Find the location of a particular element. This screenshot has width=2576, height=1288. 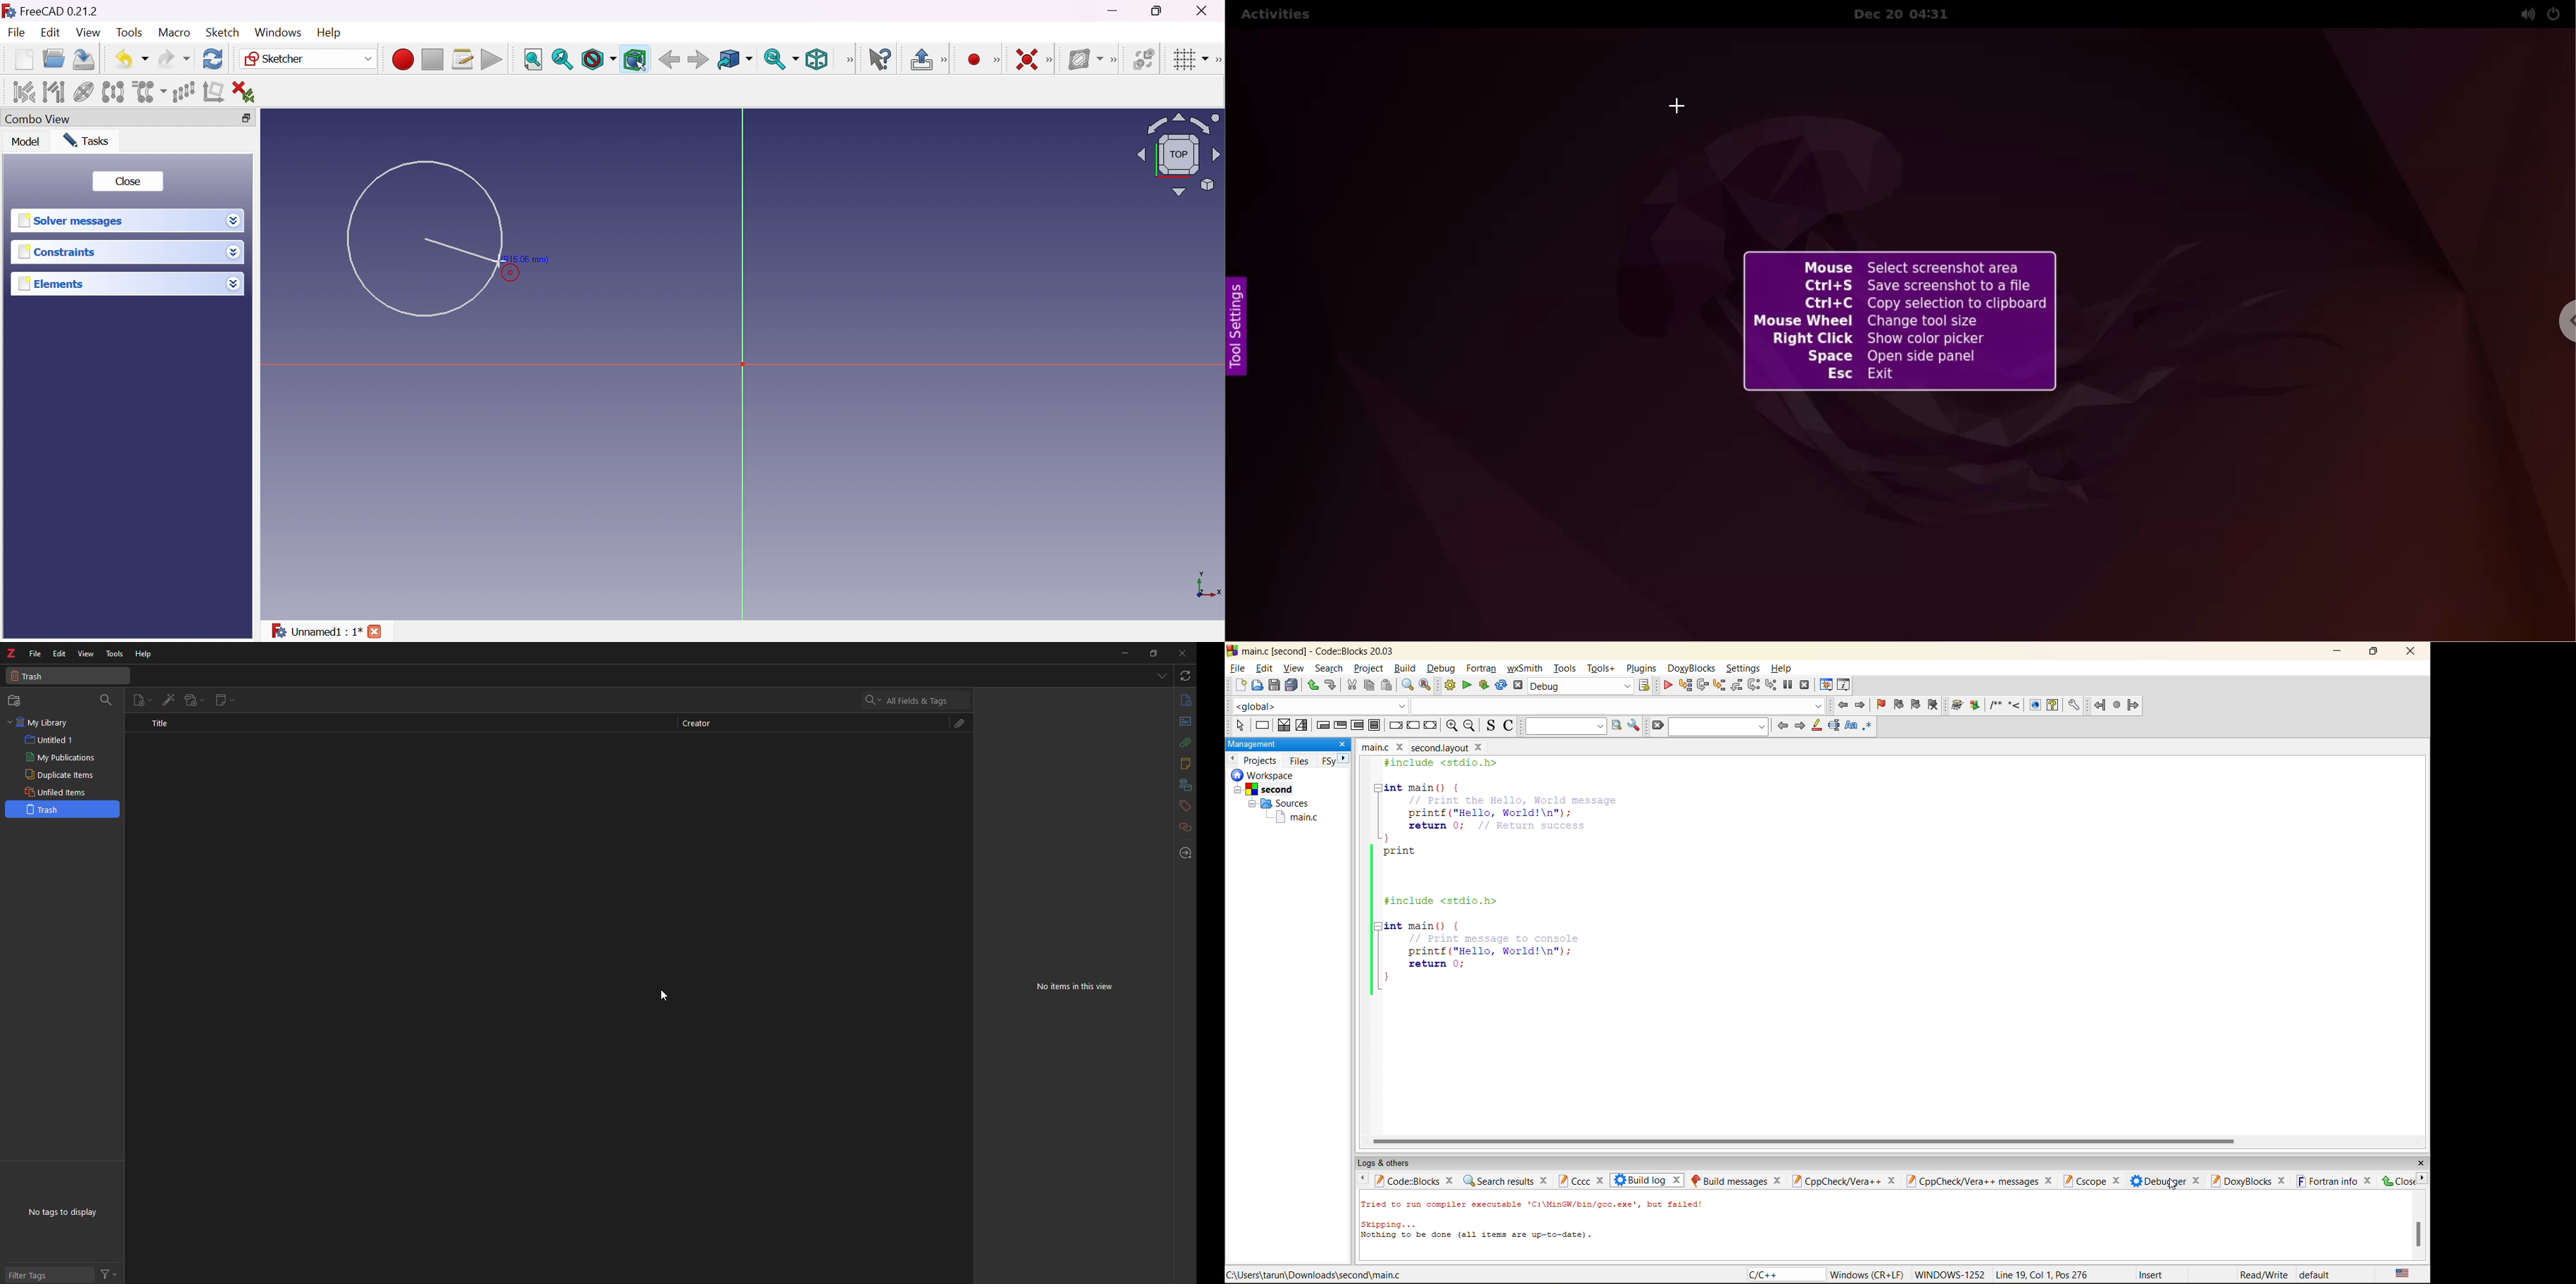

Refresh is located at coordinates (213, 58).